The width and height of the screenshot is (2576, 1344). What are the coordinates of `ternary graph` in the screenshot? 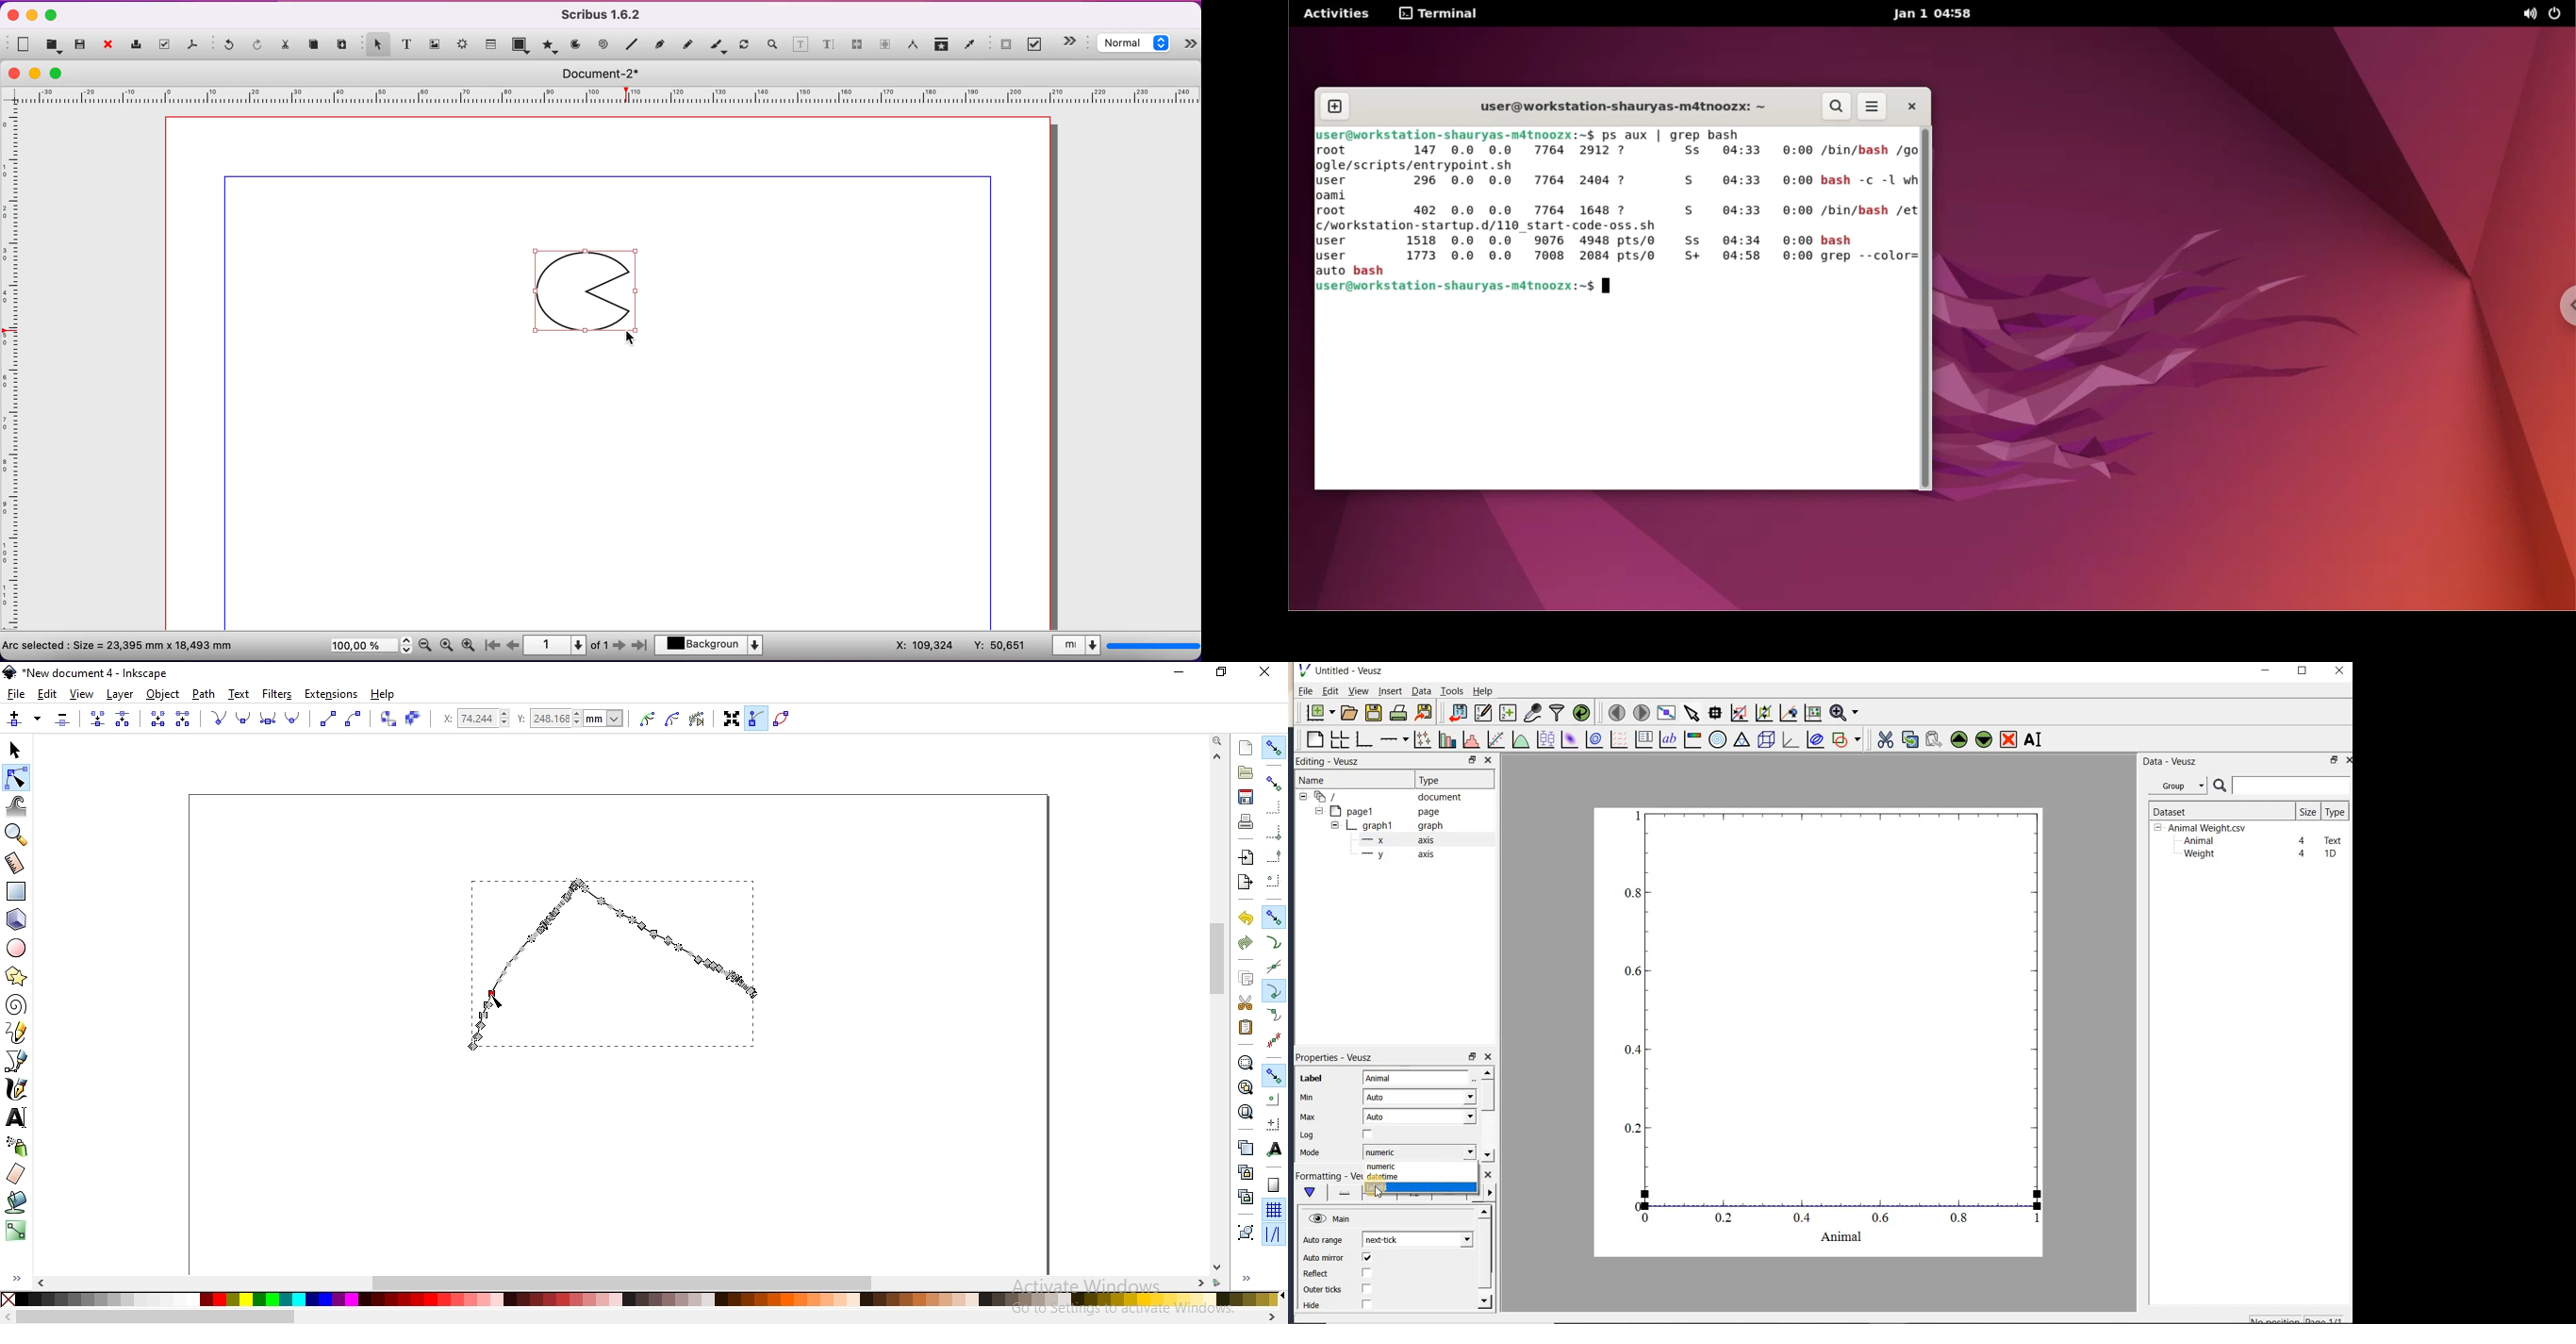 It's located at (1741, 741).